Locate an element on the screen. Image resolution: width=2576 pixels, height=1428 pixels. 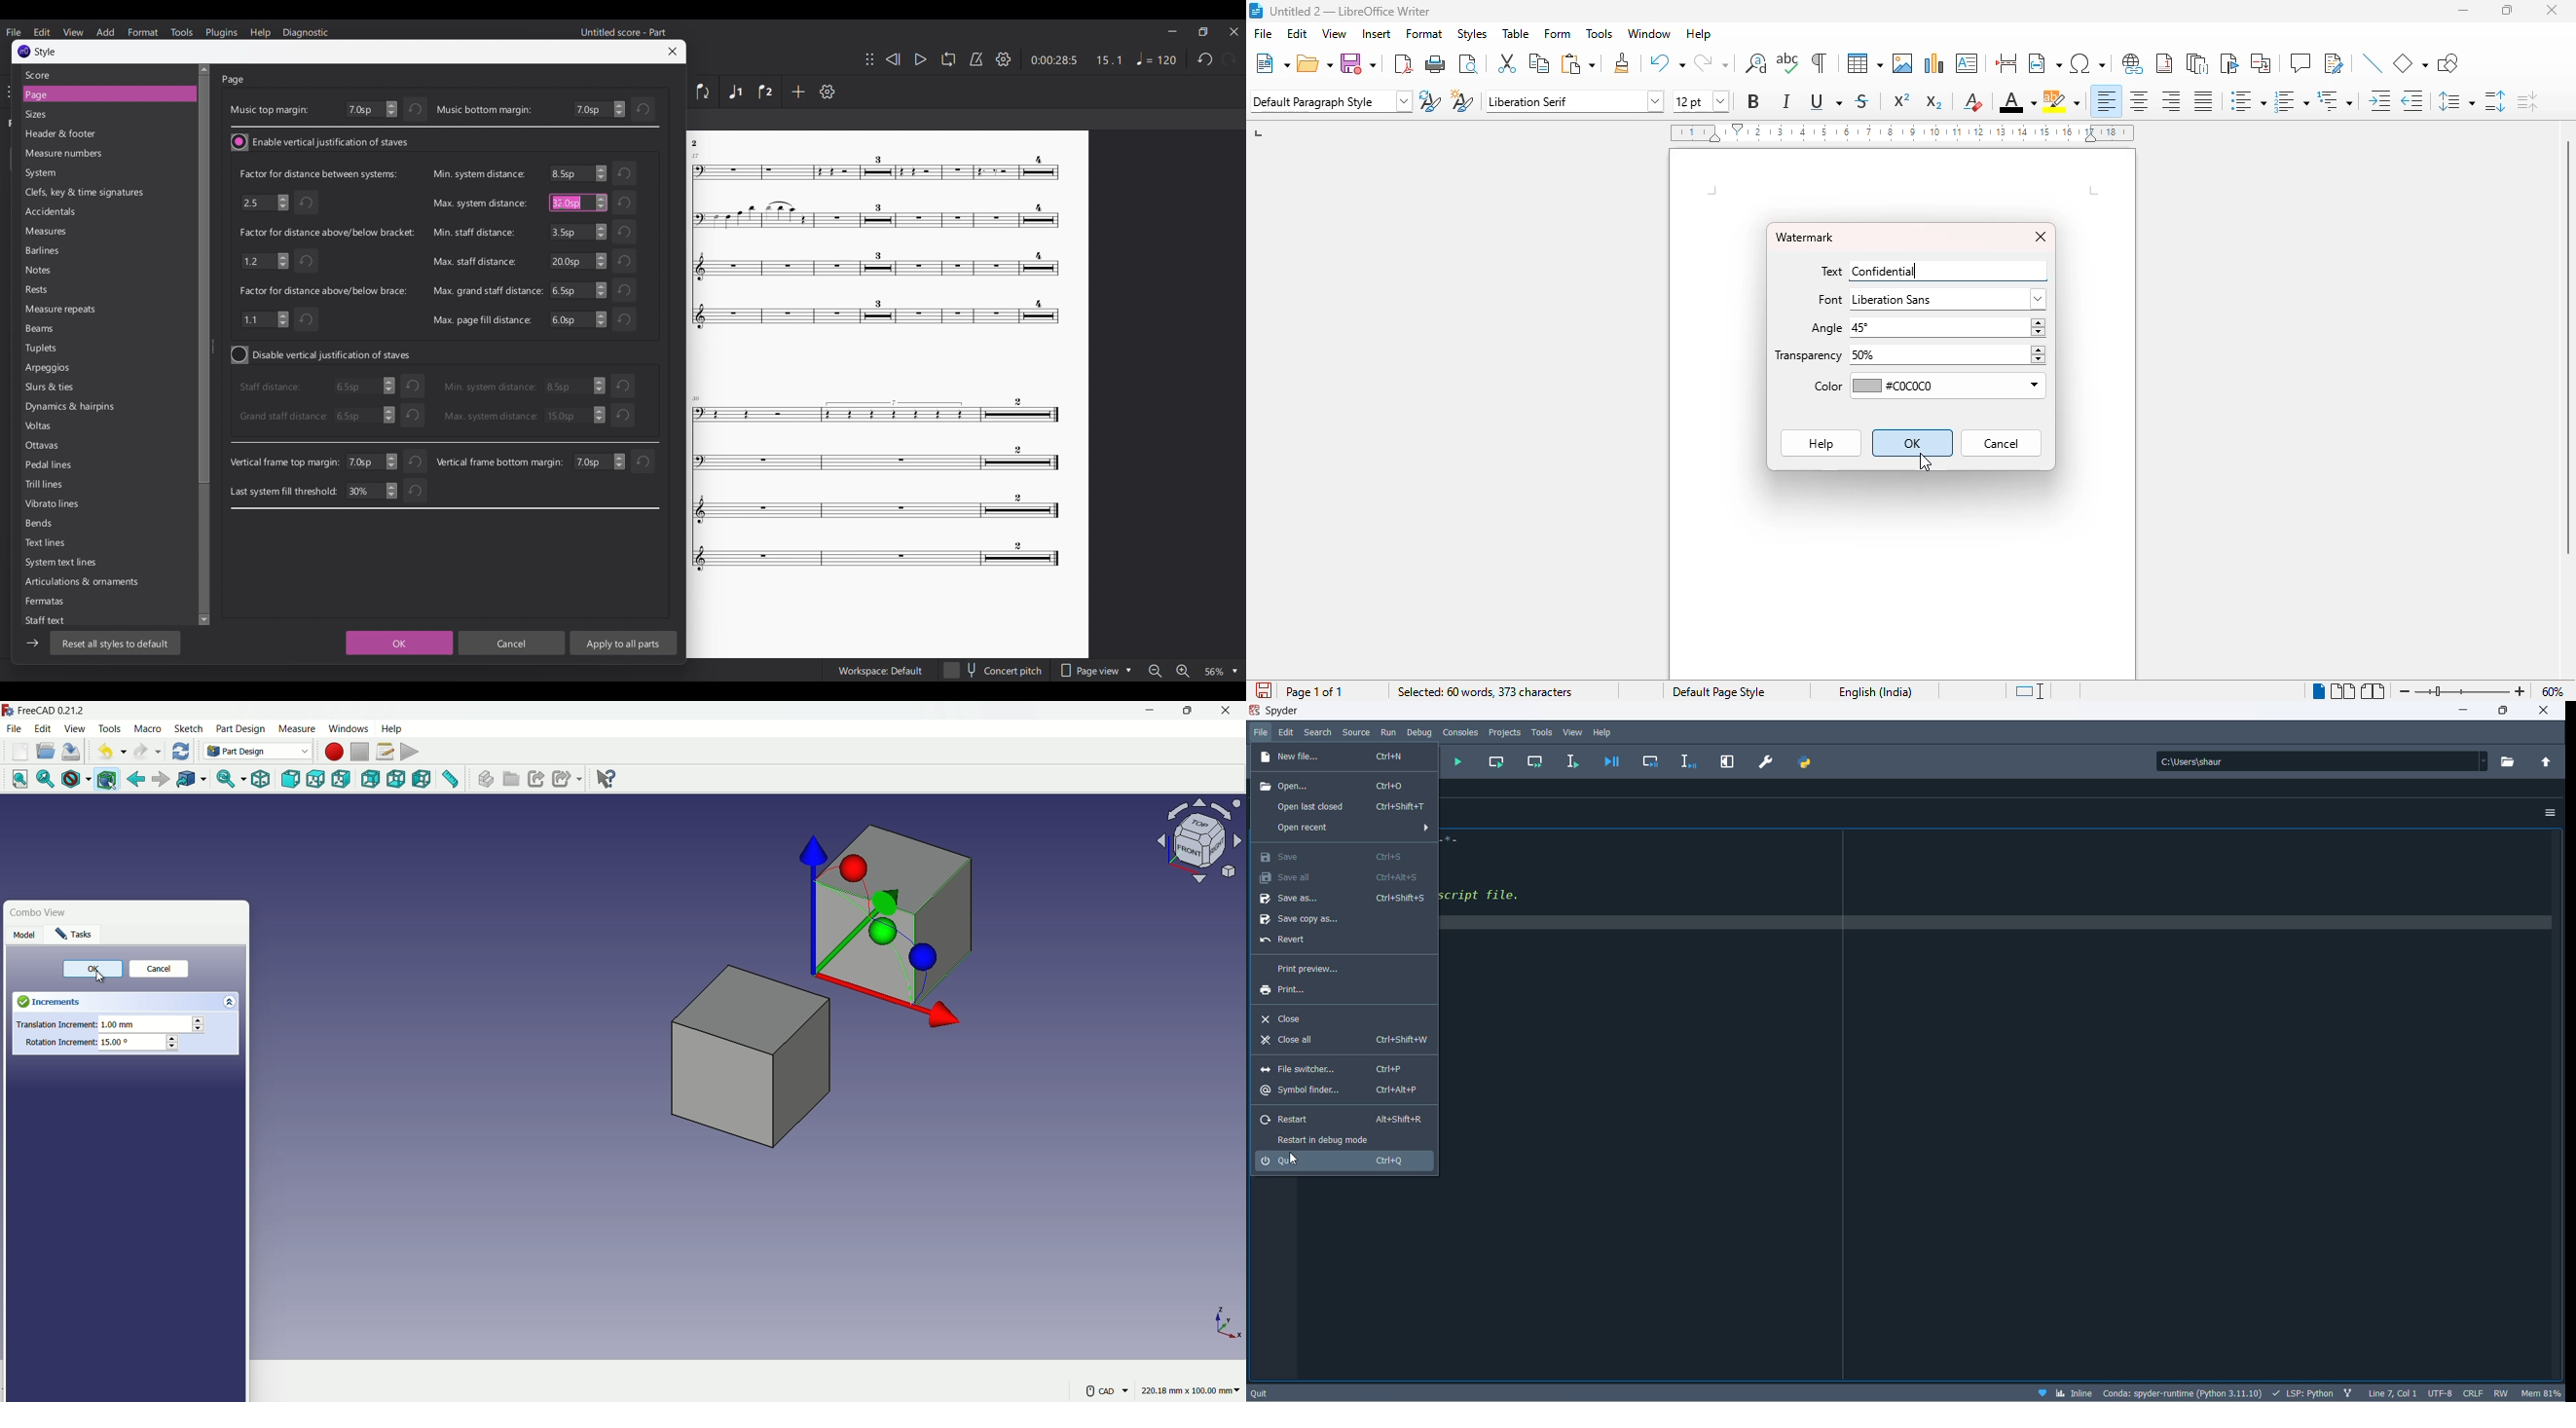
preset viewpoint is located at coordinates (1203, 847).